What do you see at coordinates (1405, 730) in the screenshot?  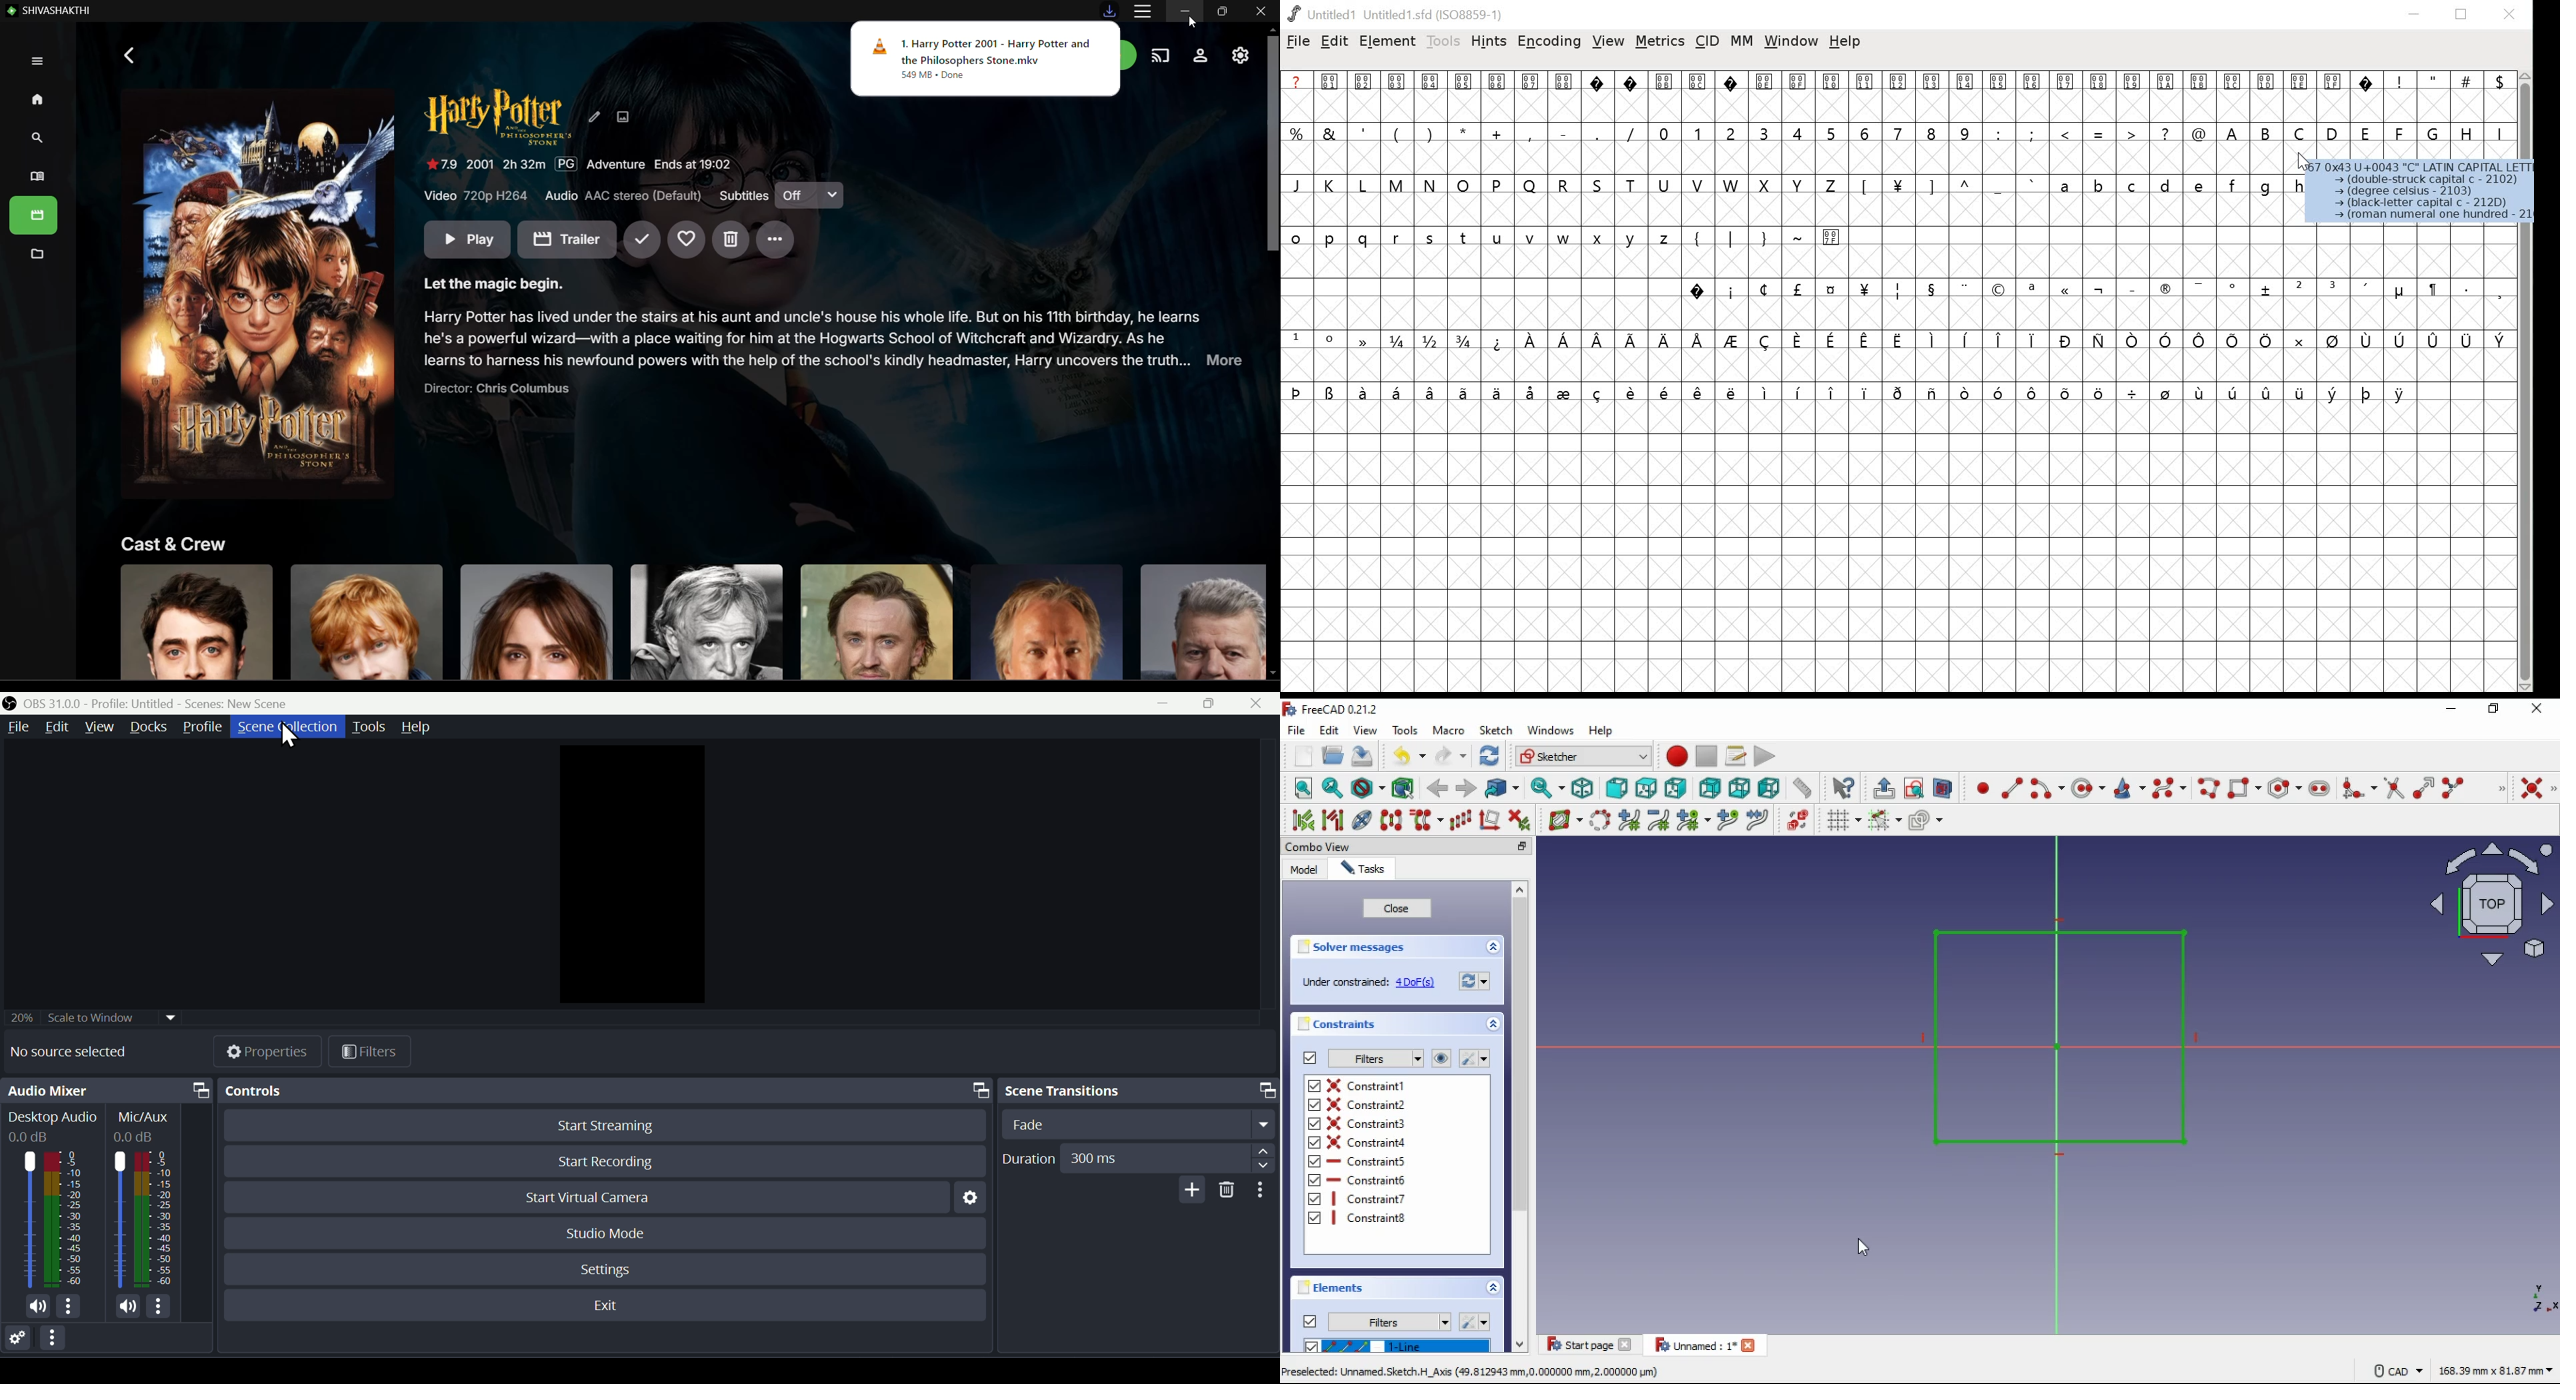 I see `tools` at bounding box center [1405, 730].